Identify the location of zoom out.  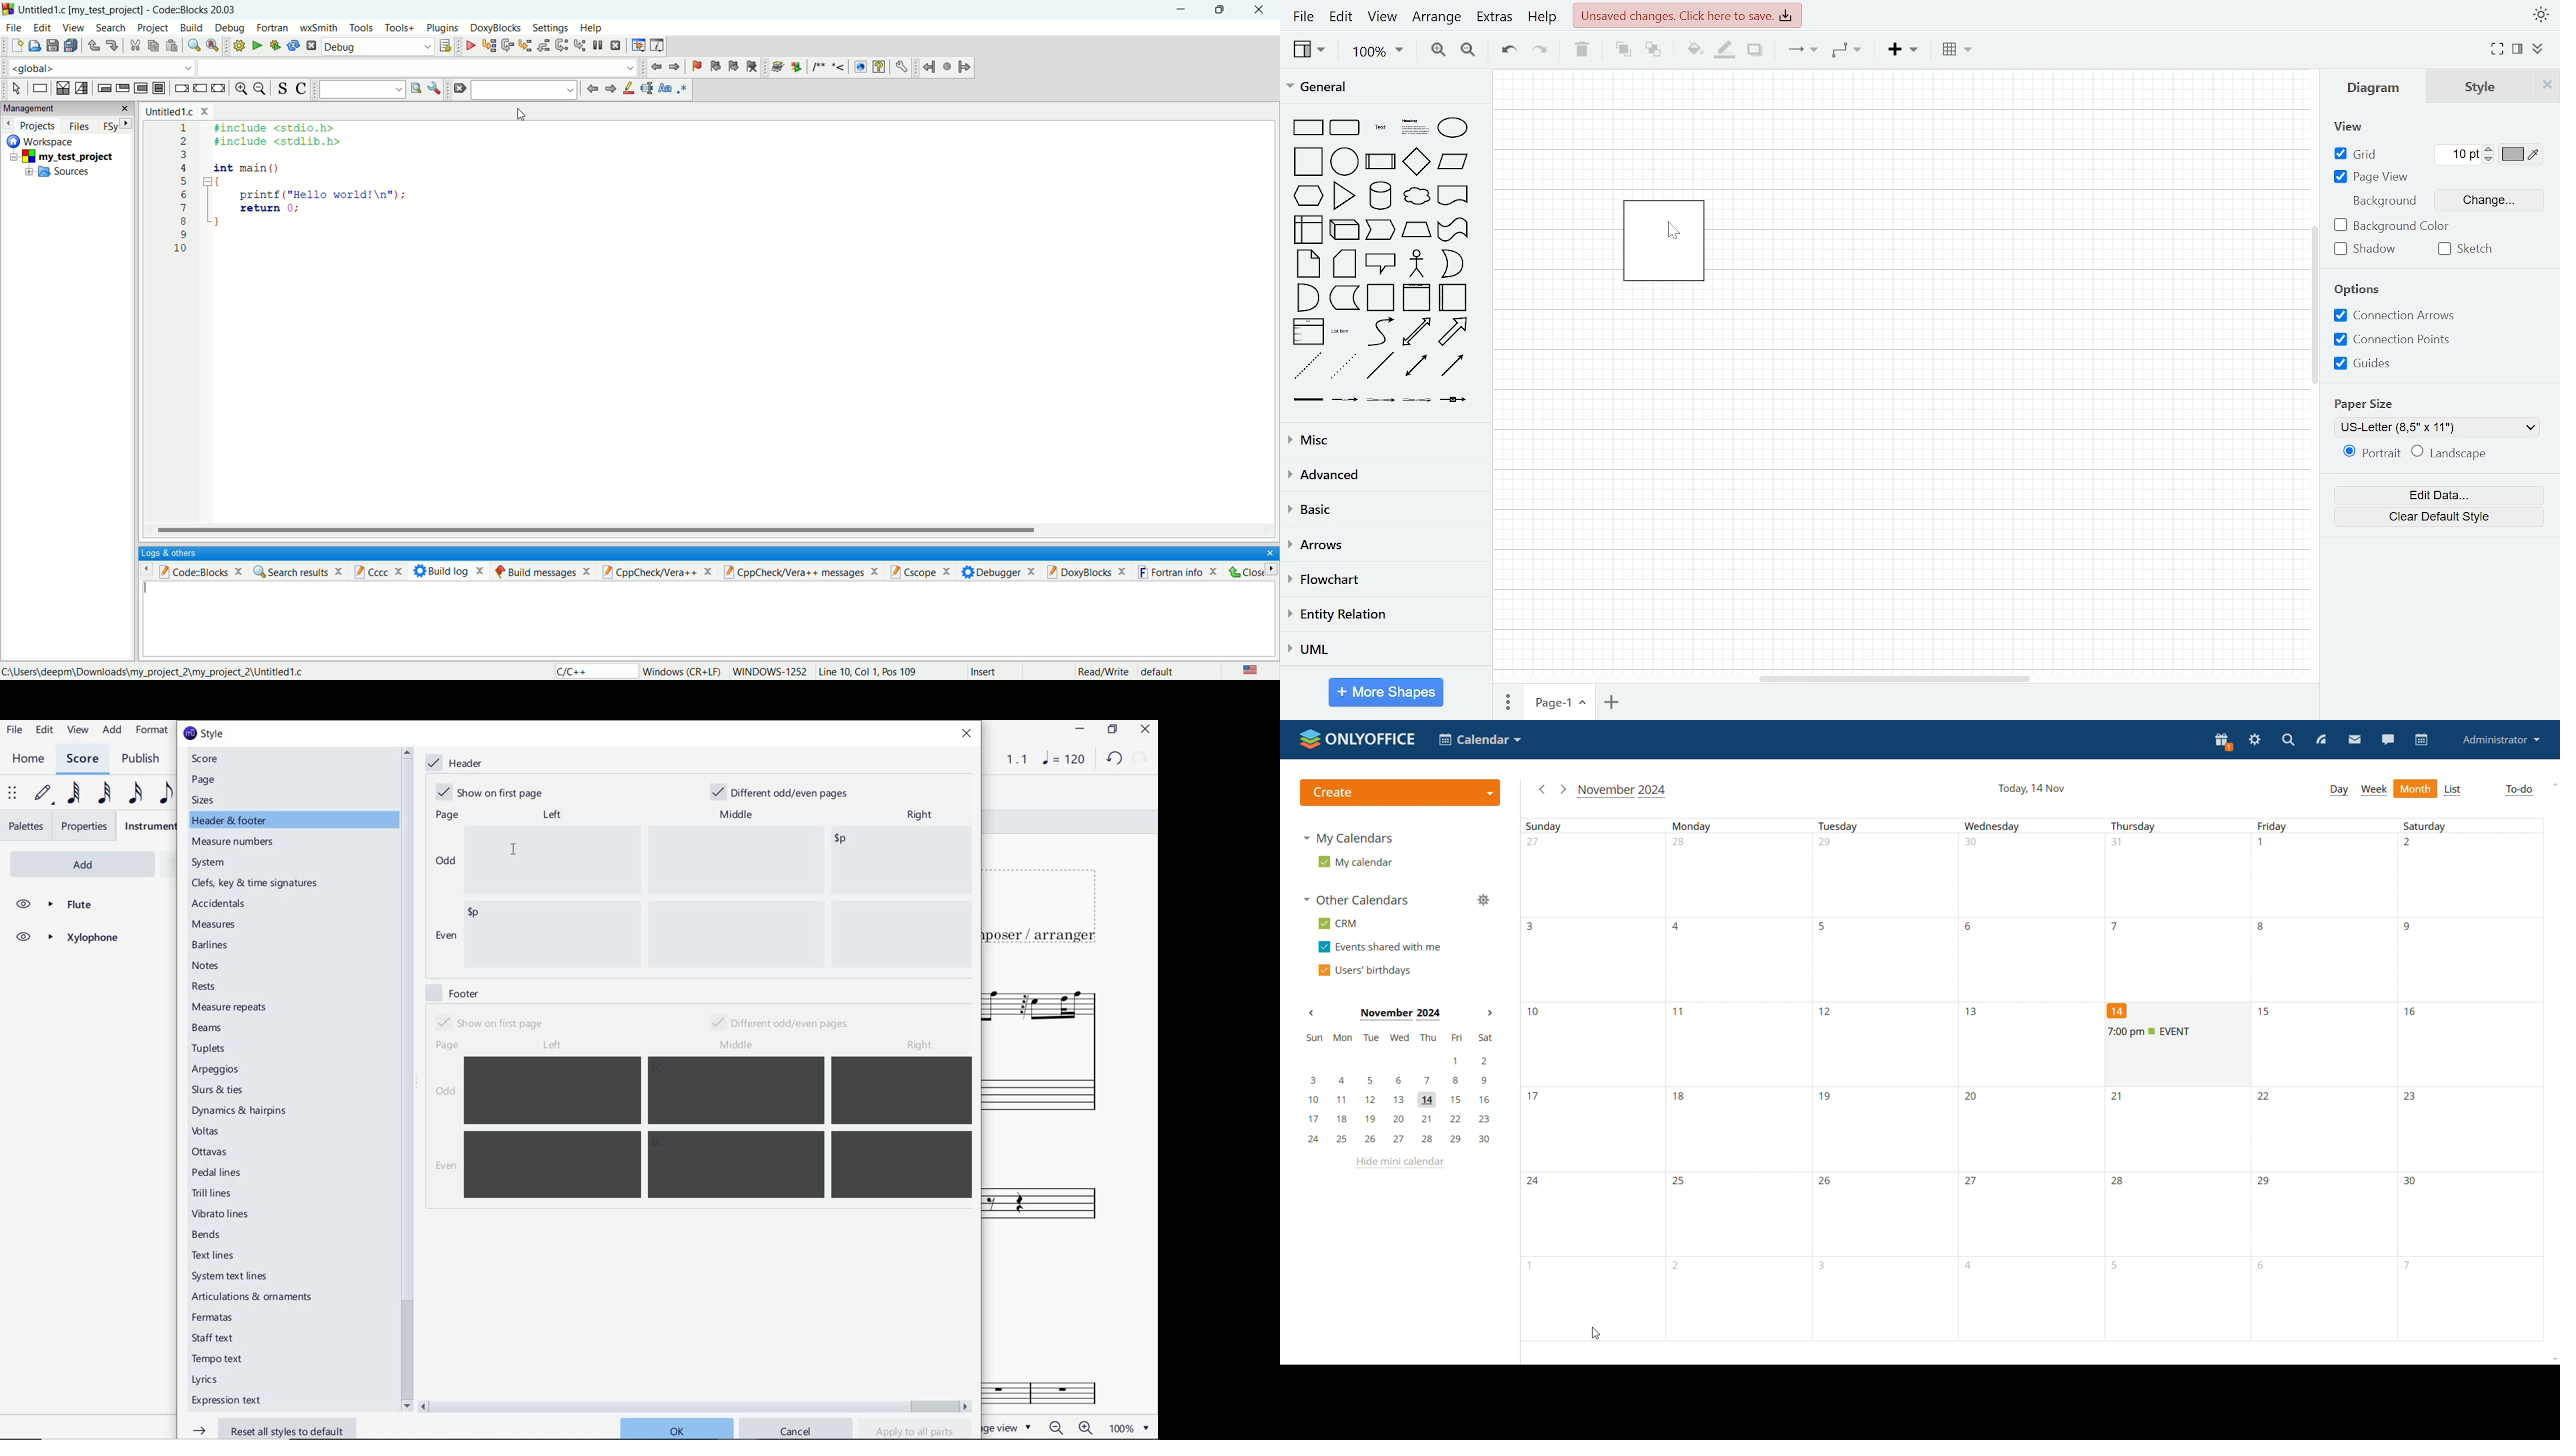
(1467, 49).